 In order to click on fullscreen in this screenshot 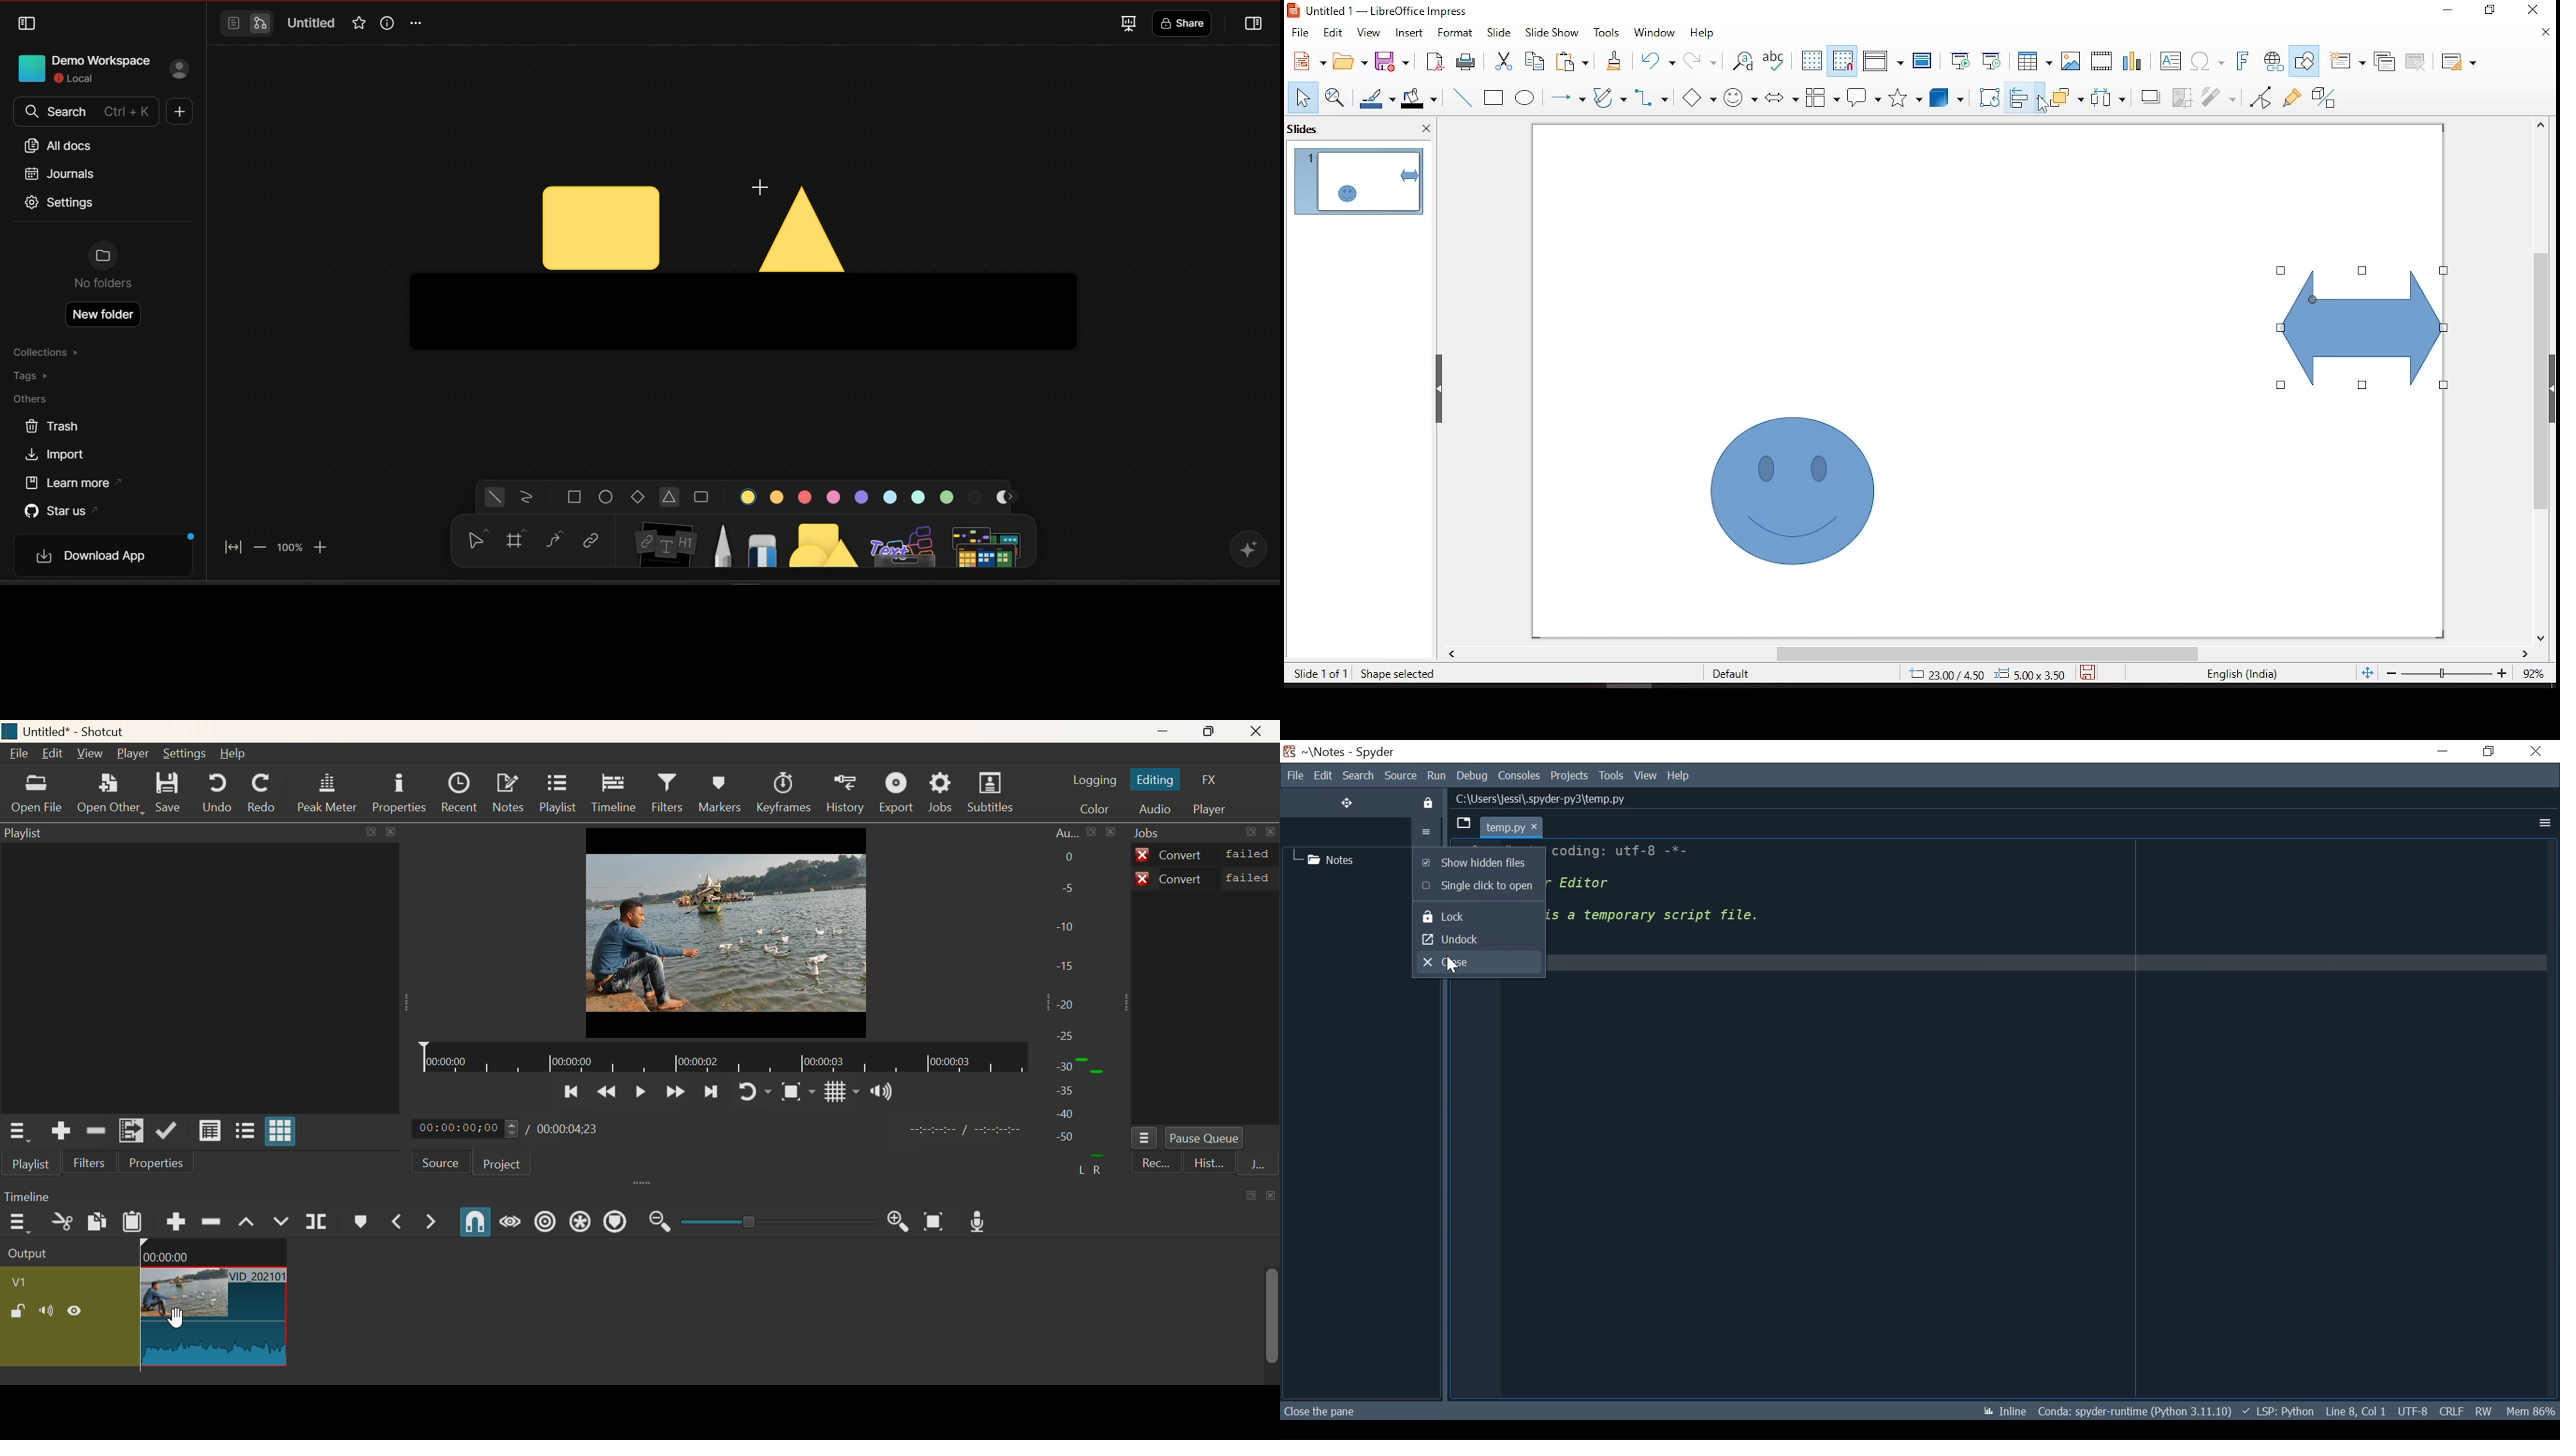, I will do `click(1127, 23)`.